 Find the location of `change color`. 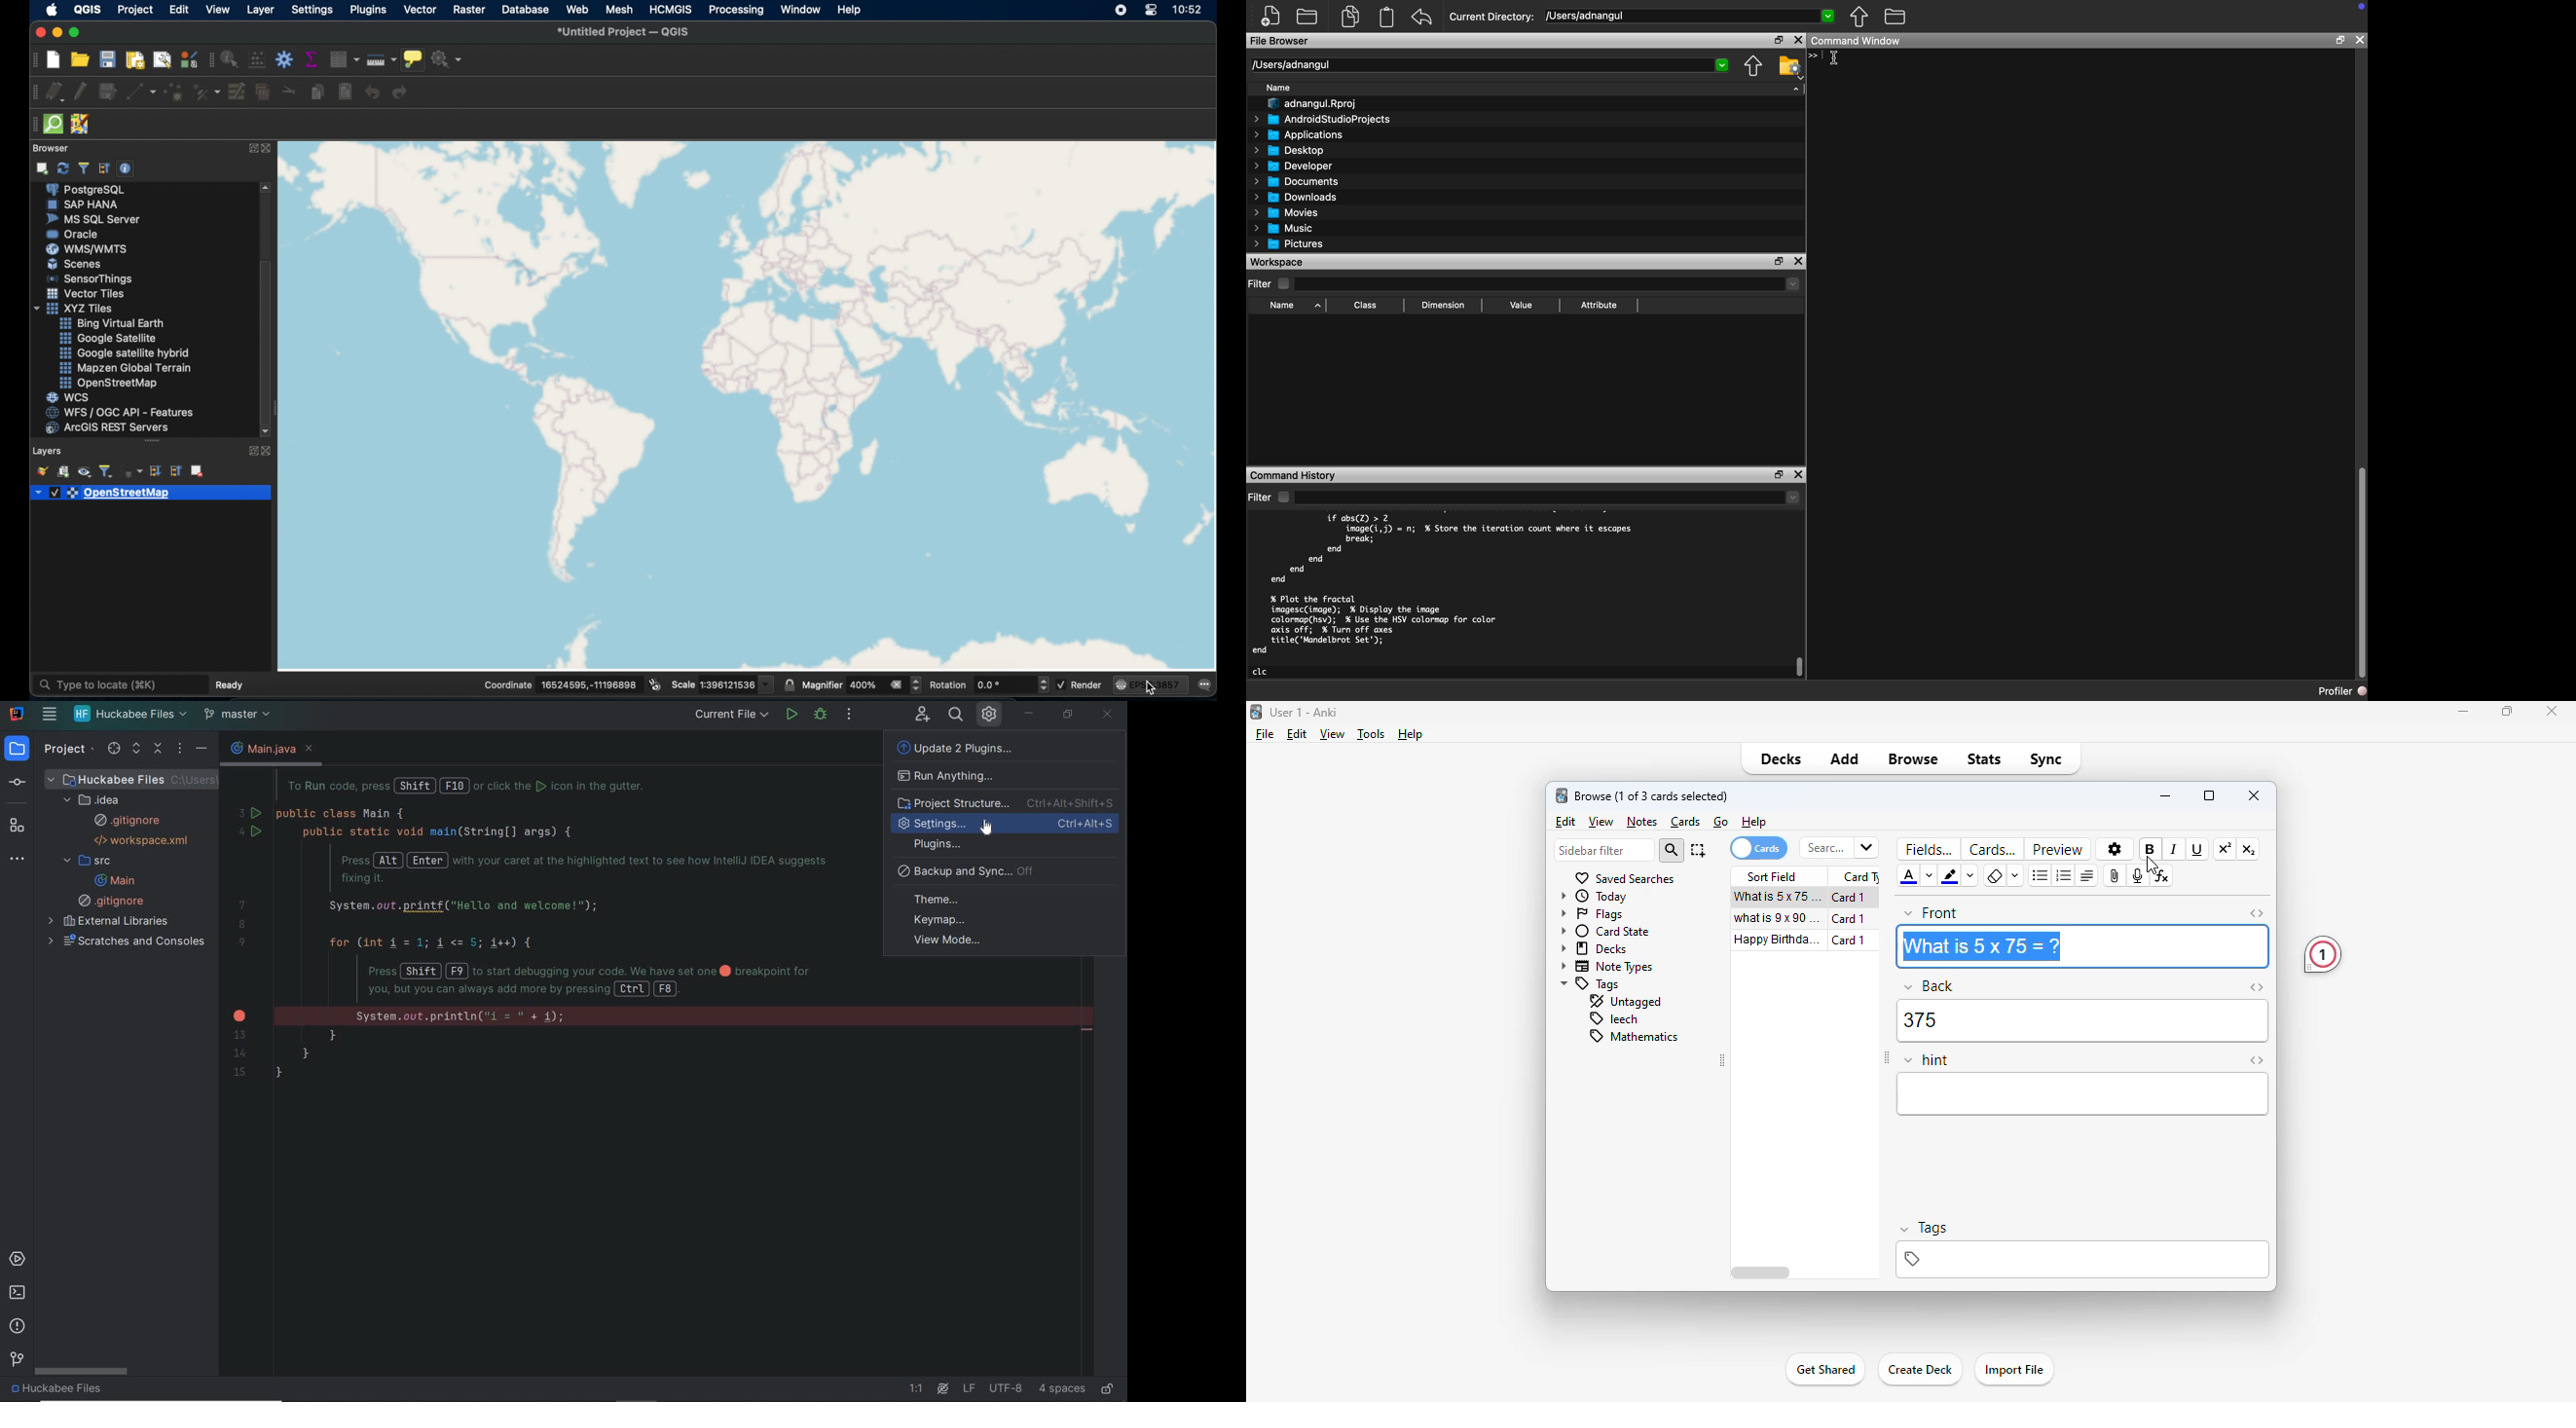

change color is located at coordinates (1970, 877).